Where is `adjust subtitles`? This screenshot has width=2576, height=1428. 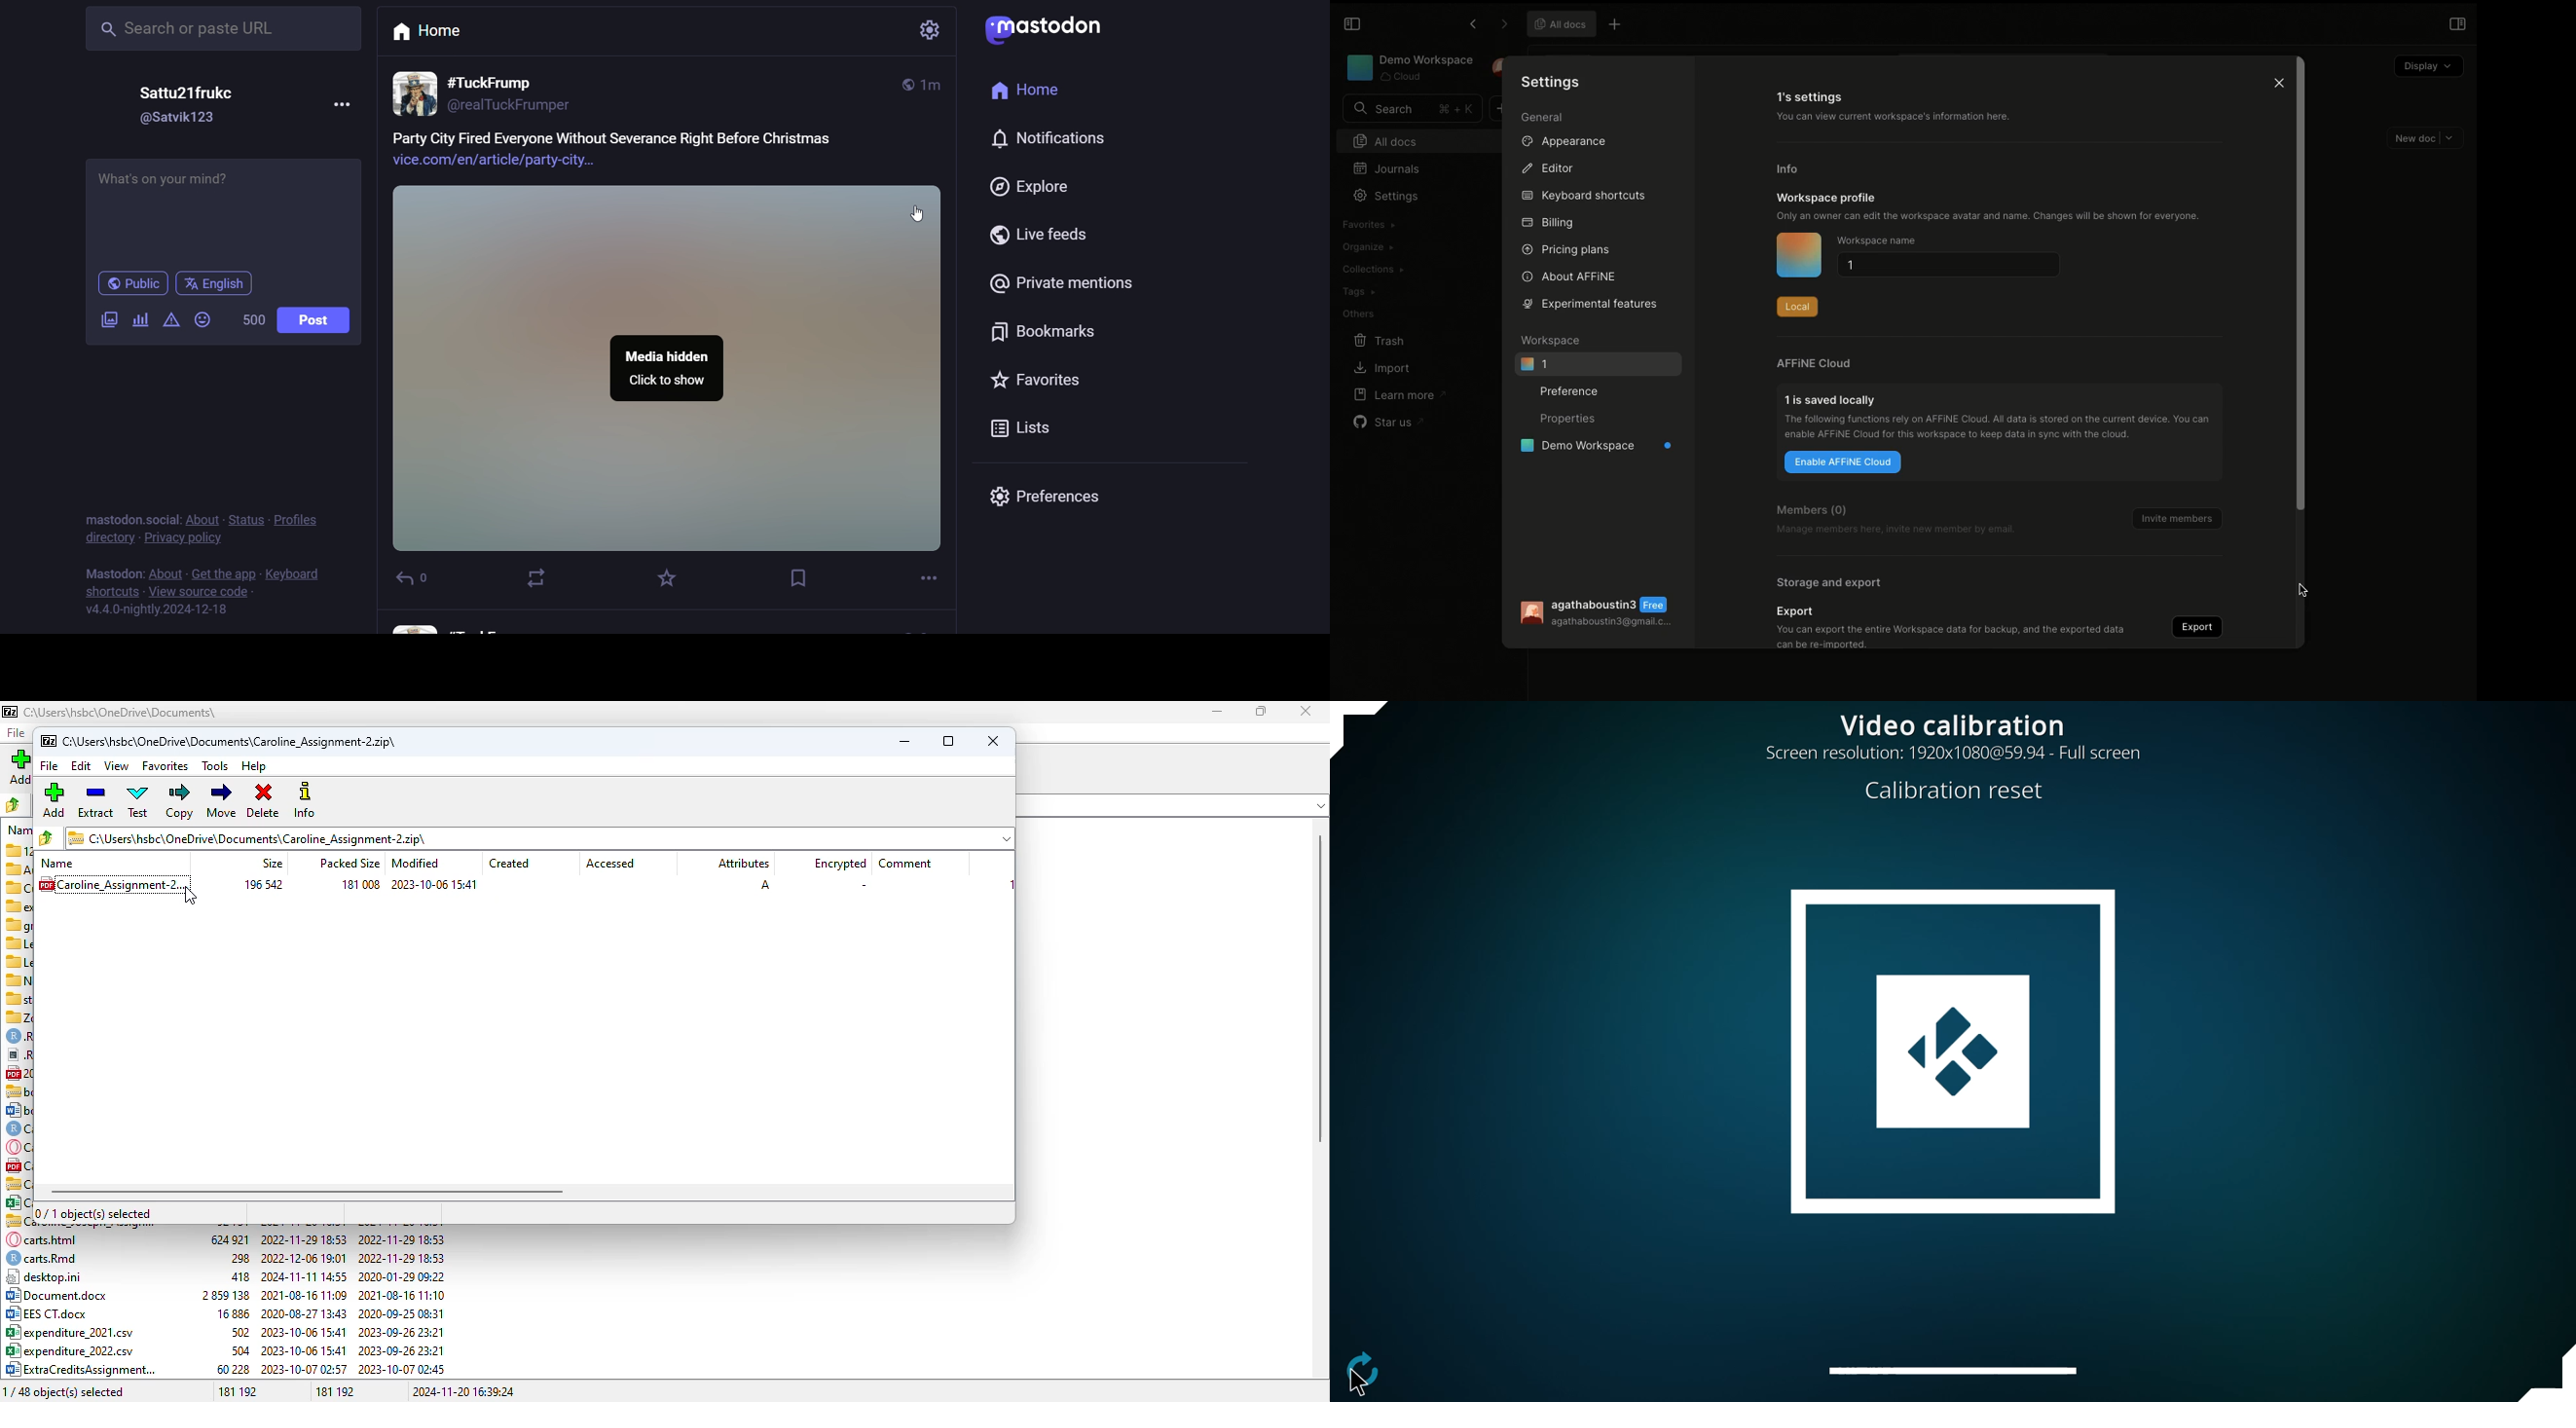 adjust subtitles is located at coordinates (1962, 1370).